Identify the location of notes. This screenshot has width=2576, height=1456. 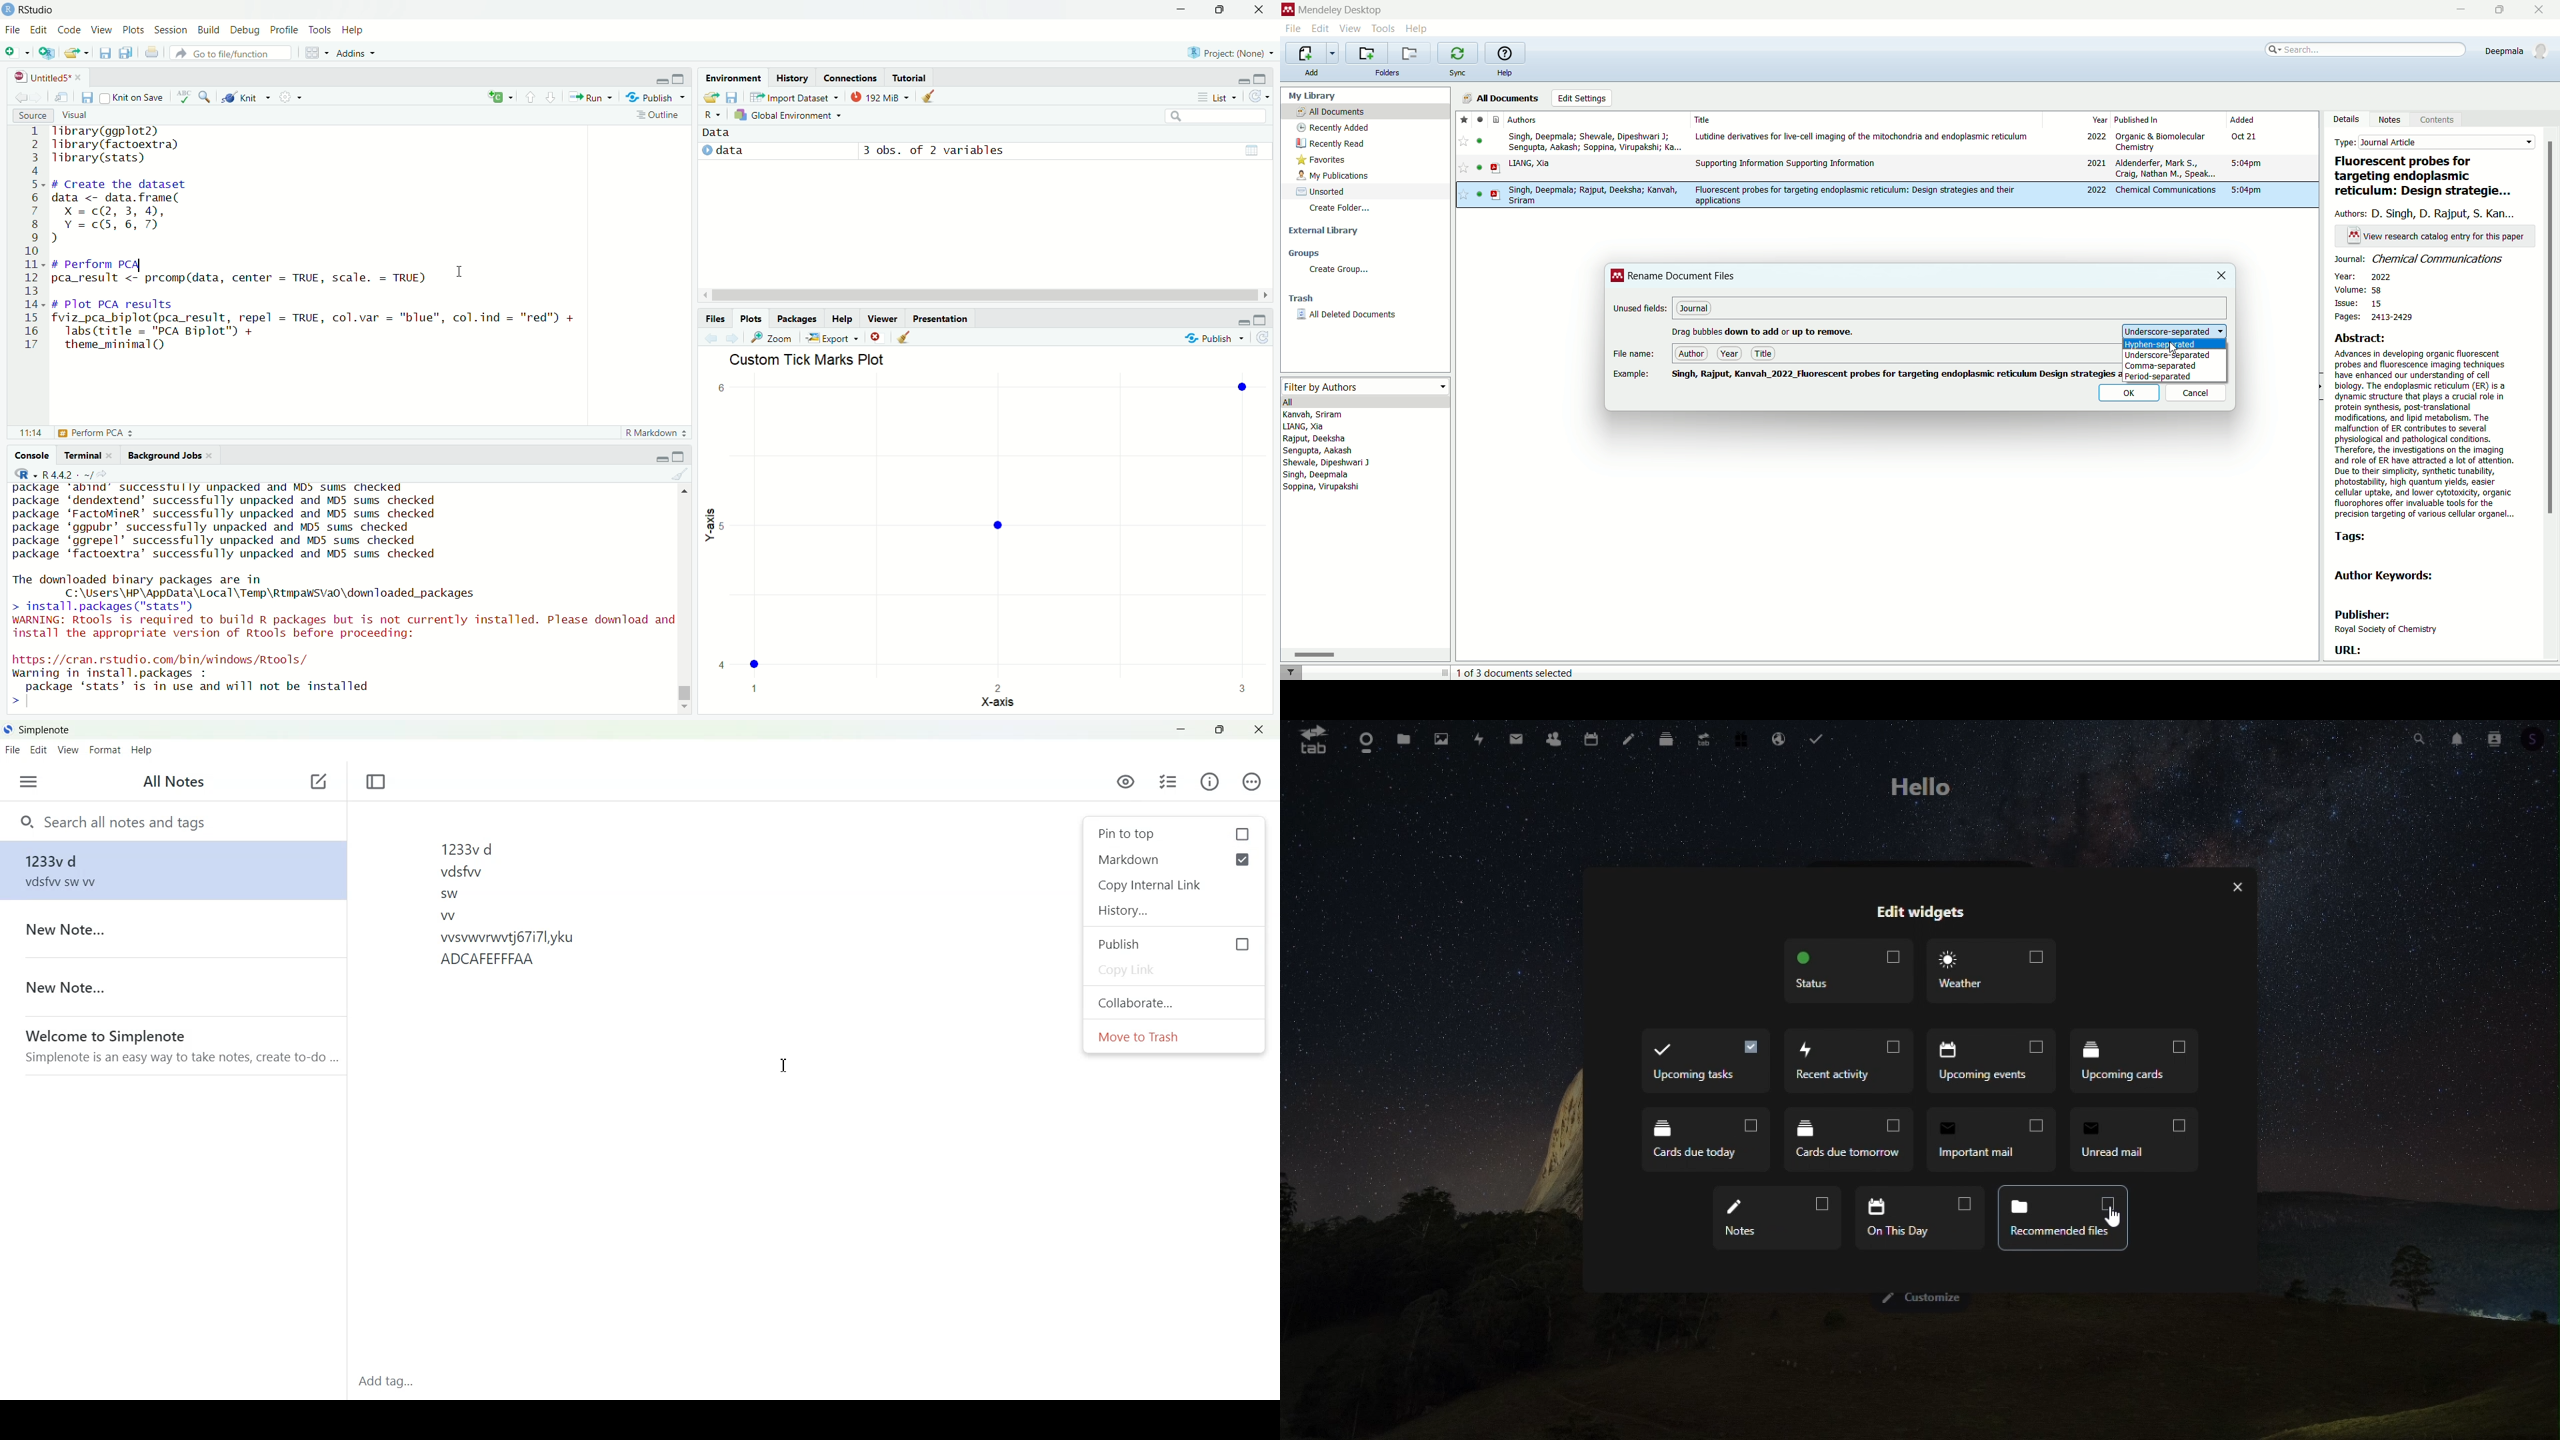
(2393, 120).